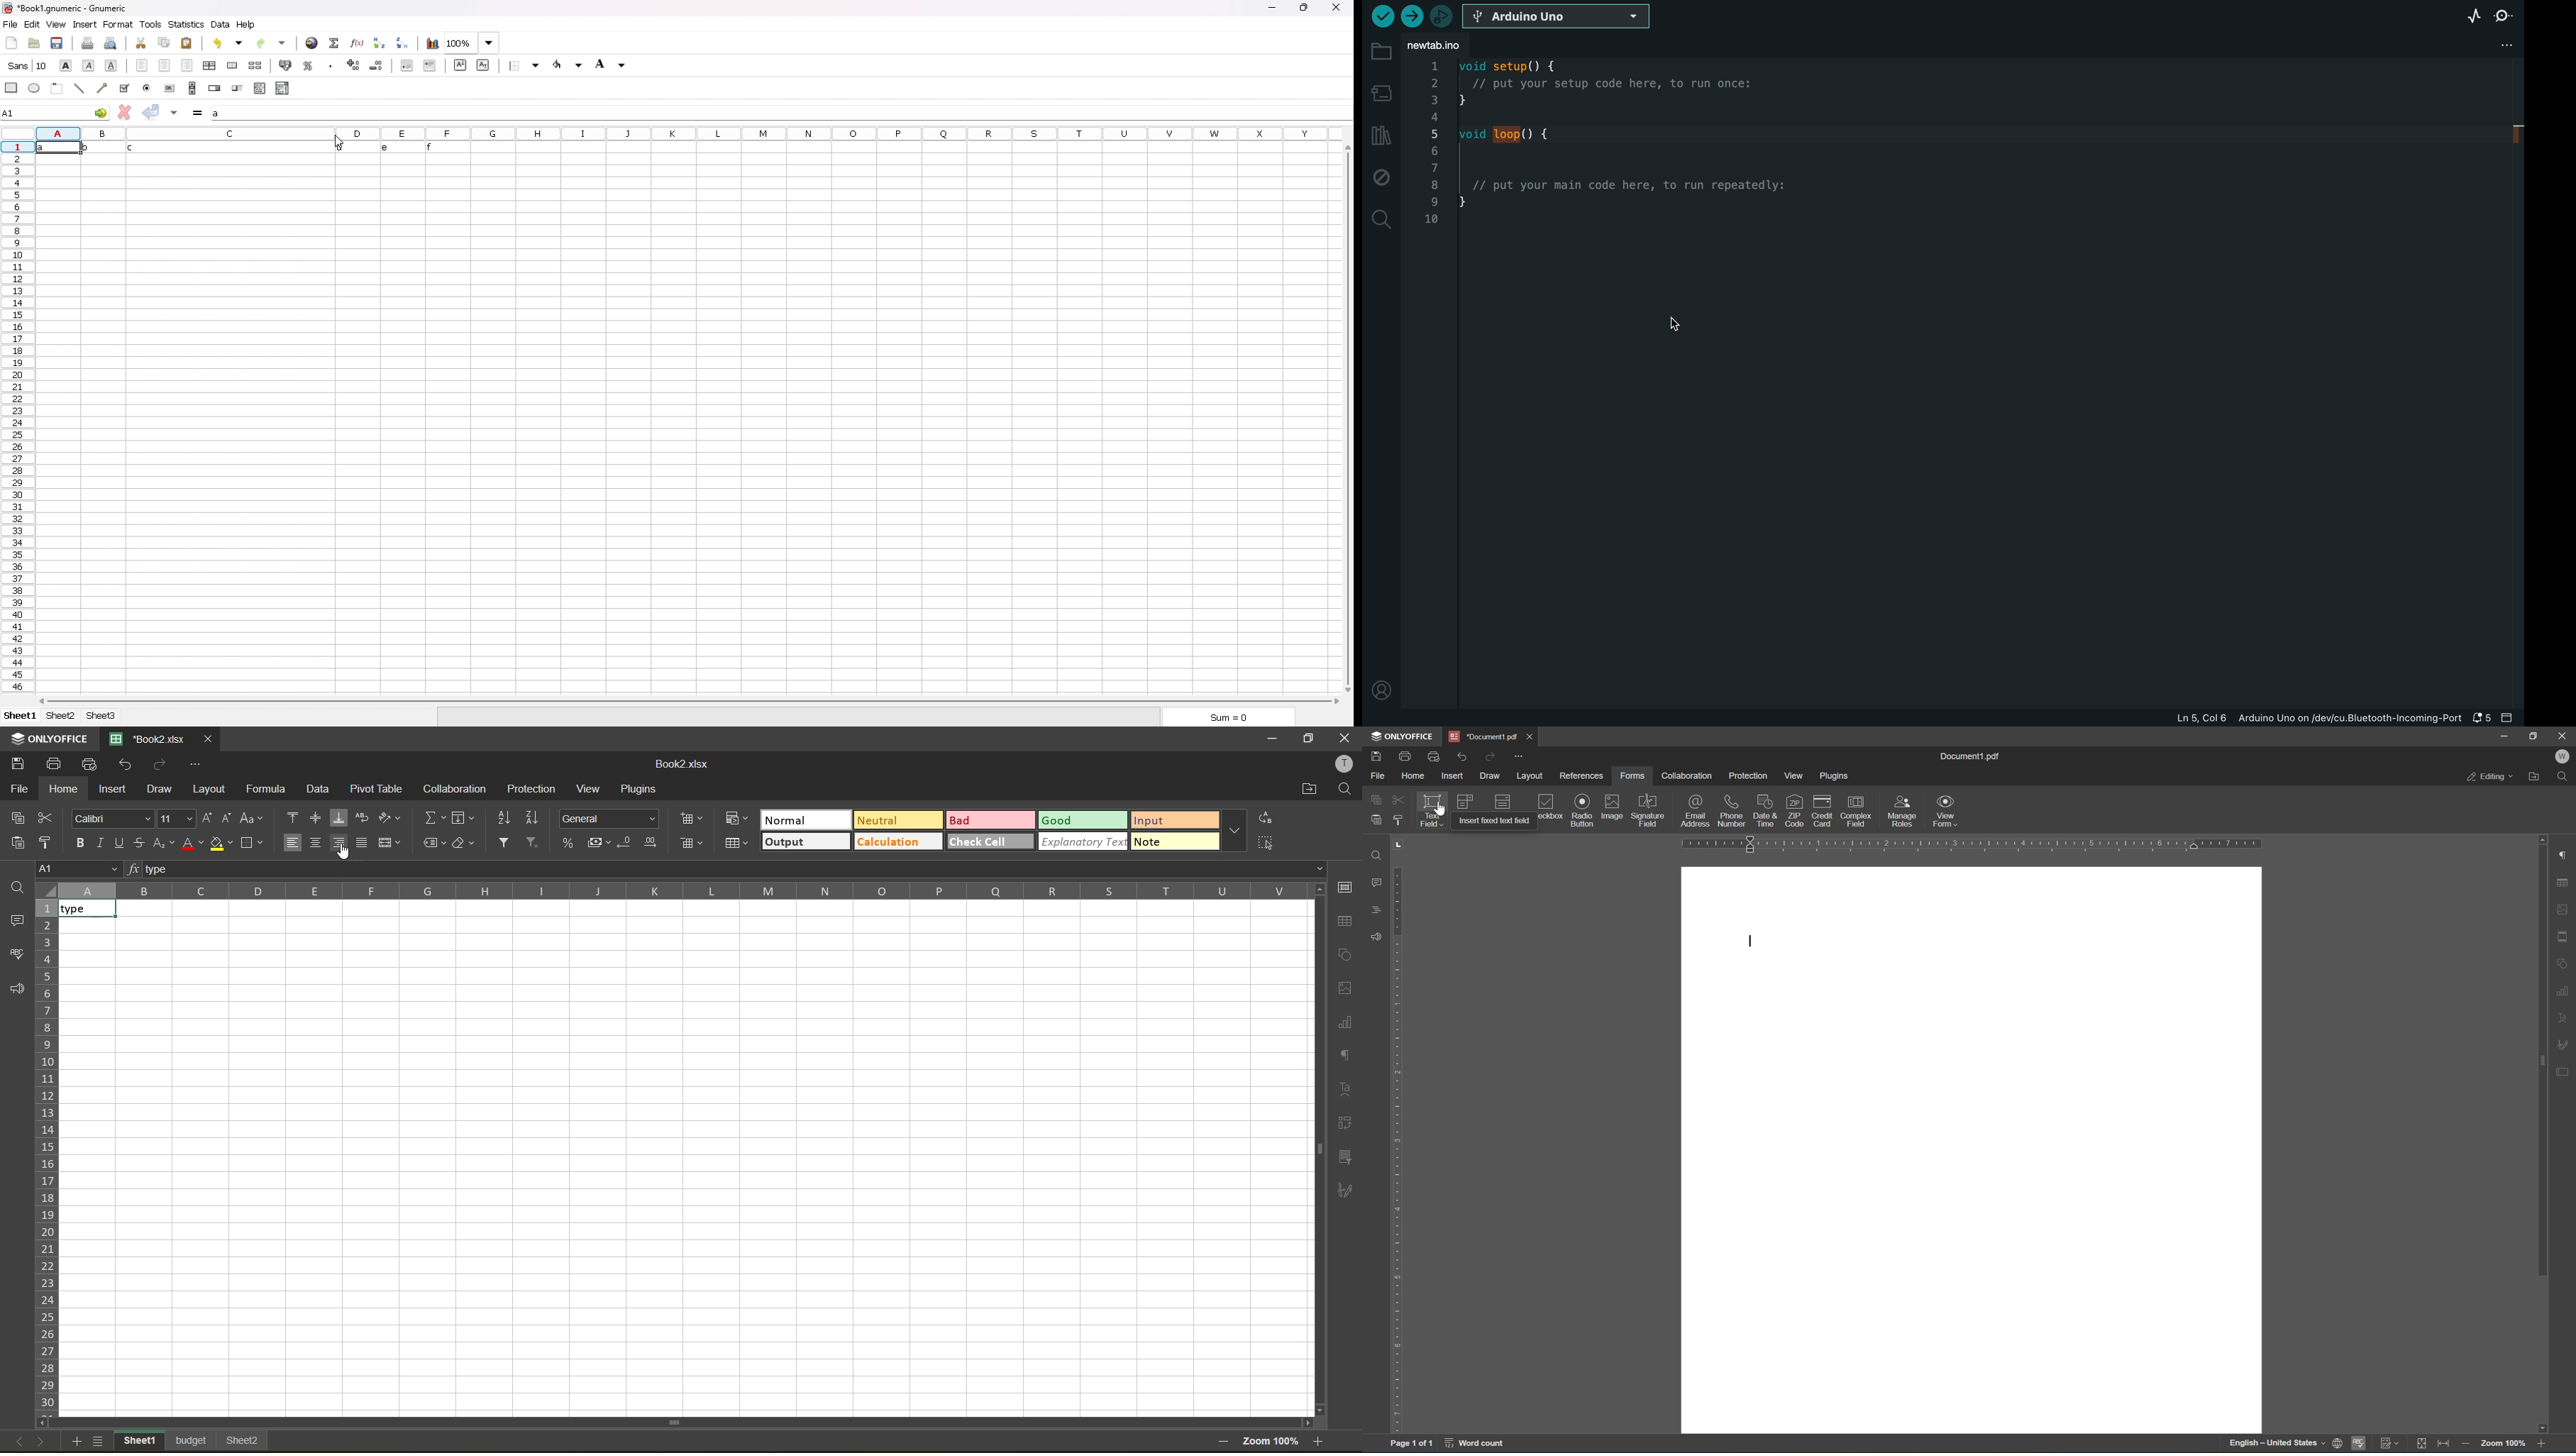  Describe the element at coordinates (272, 790) in the screenshot. I see `formula` at that location.